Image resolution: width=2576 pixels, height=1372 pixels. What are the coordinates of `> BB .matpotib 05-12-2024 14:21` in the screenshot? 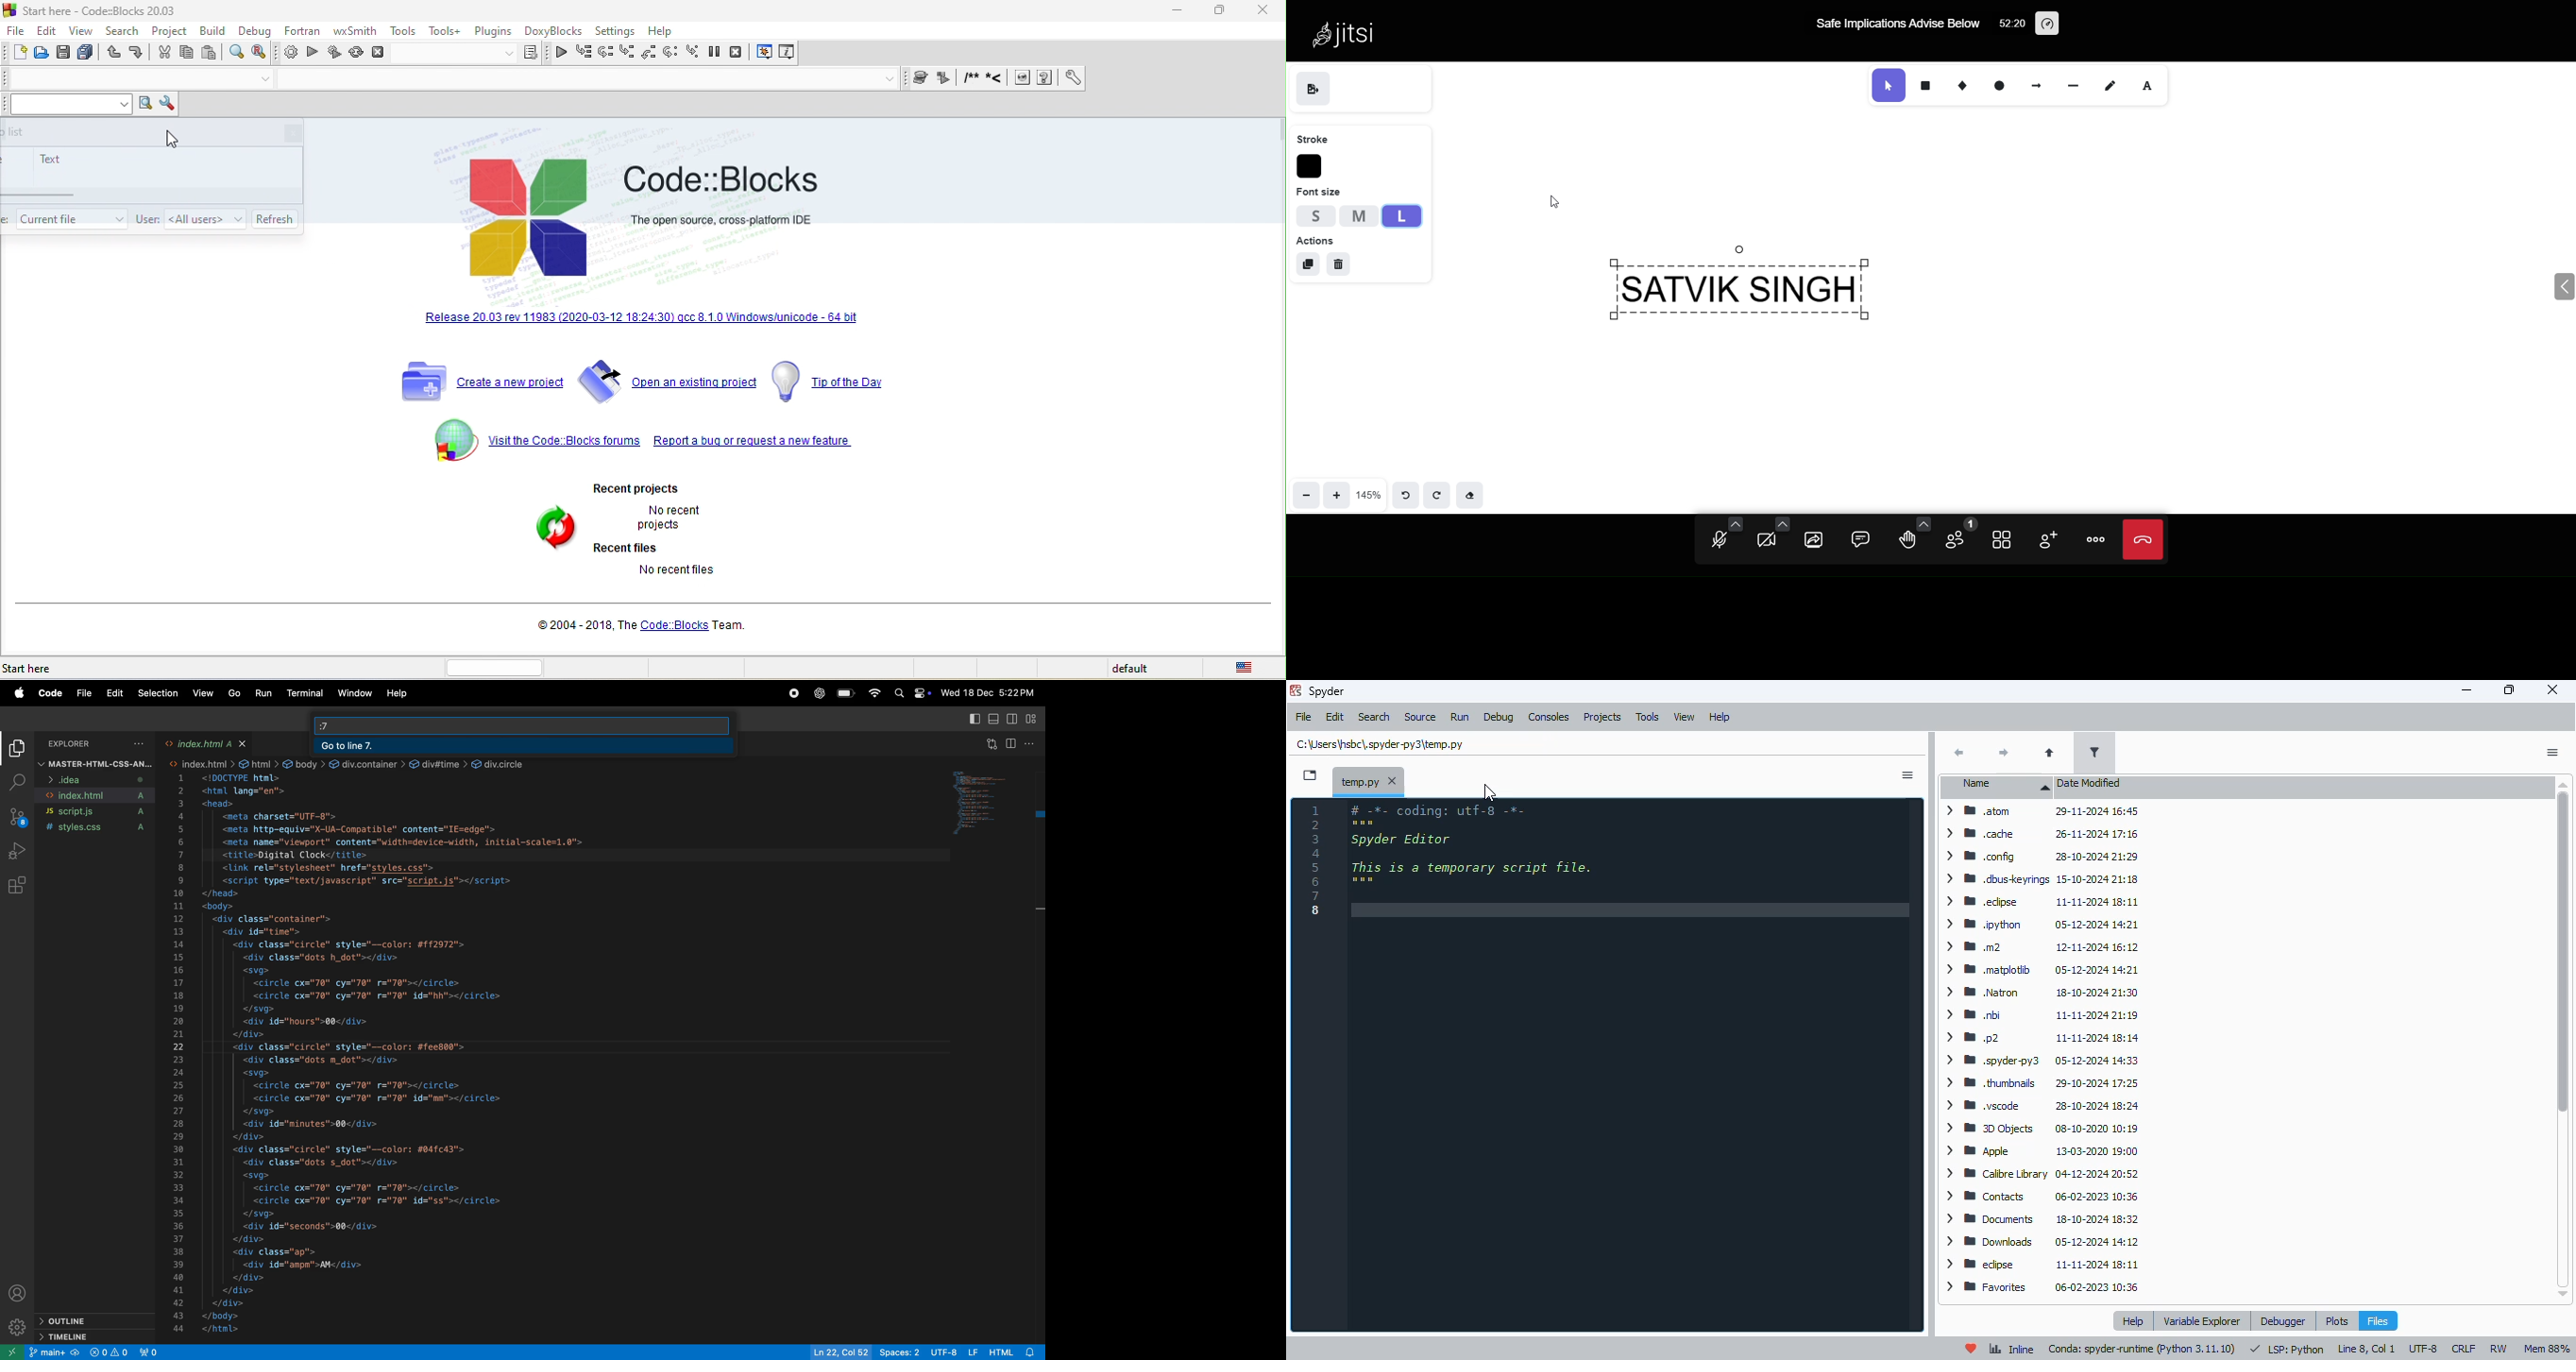 It's located at (2039, 970).